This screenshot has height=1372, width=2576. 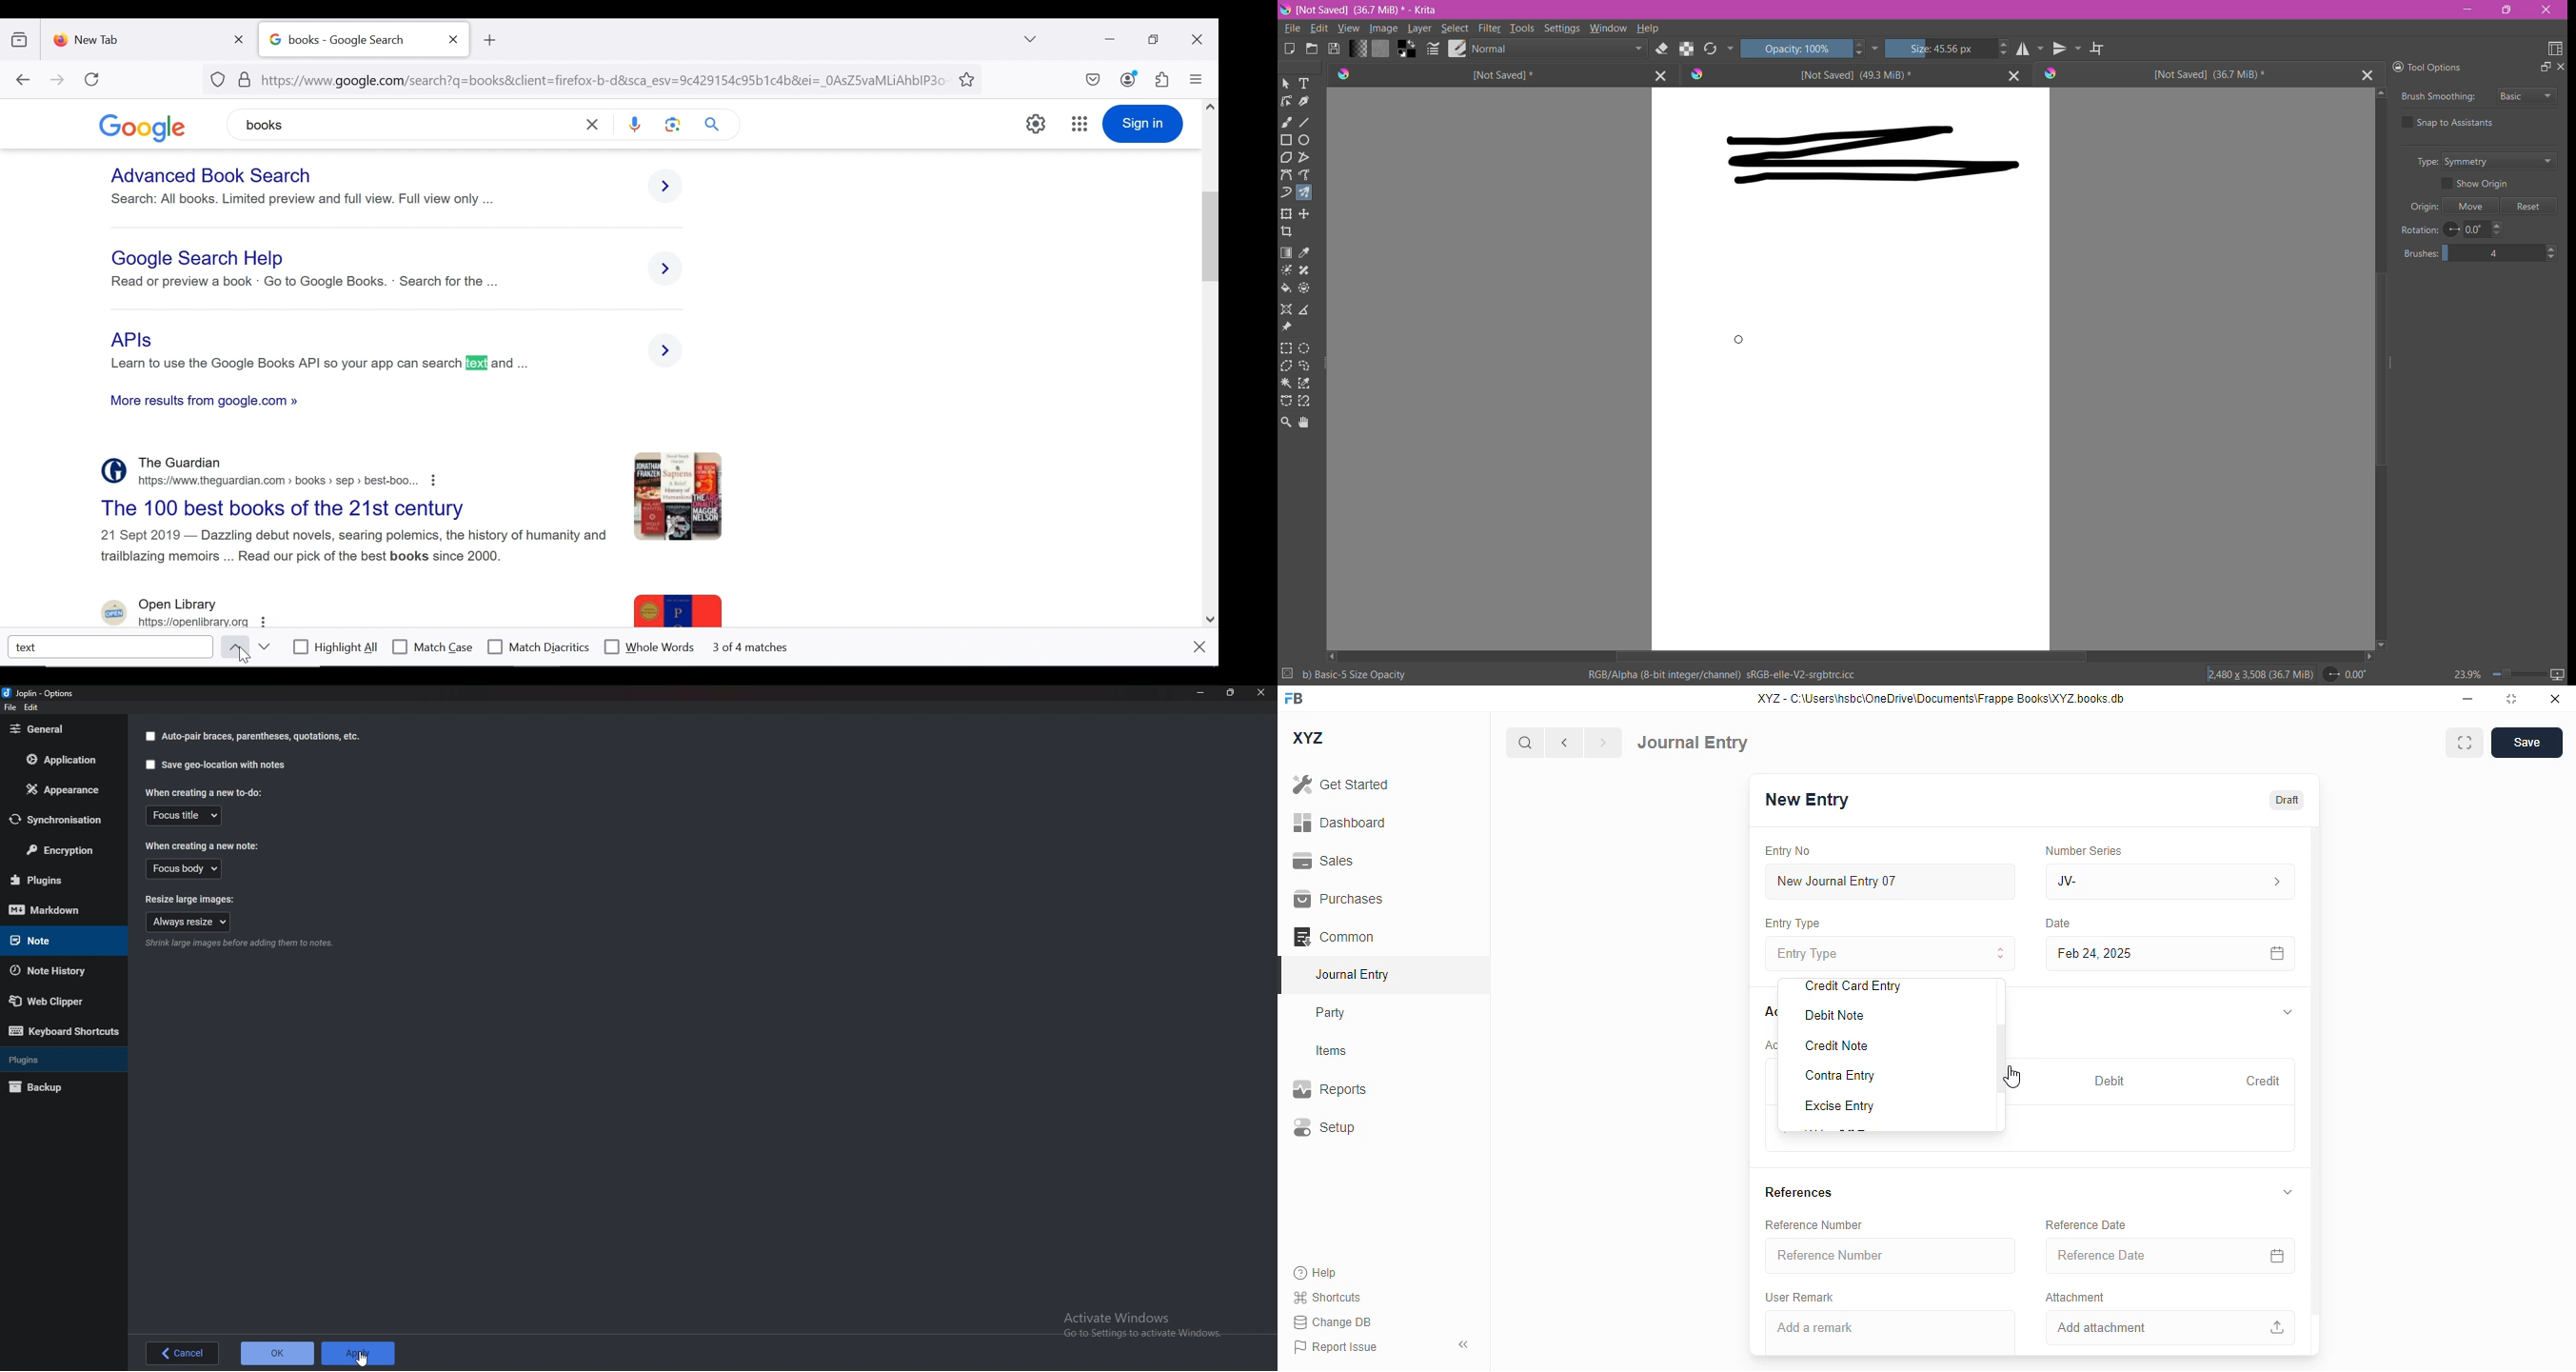 I want to click on calendar icon, so click(x=2278, y=953).